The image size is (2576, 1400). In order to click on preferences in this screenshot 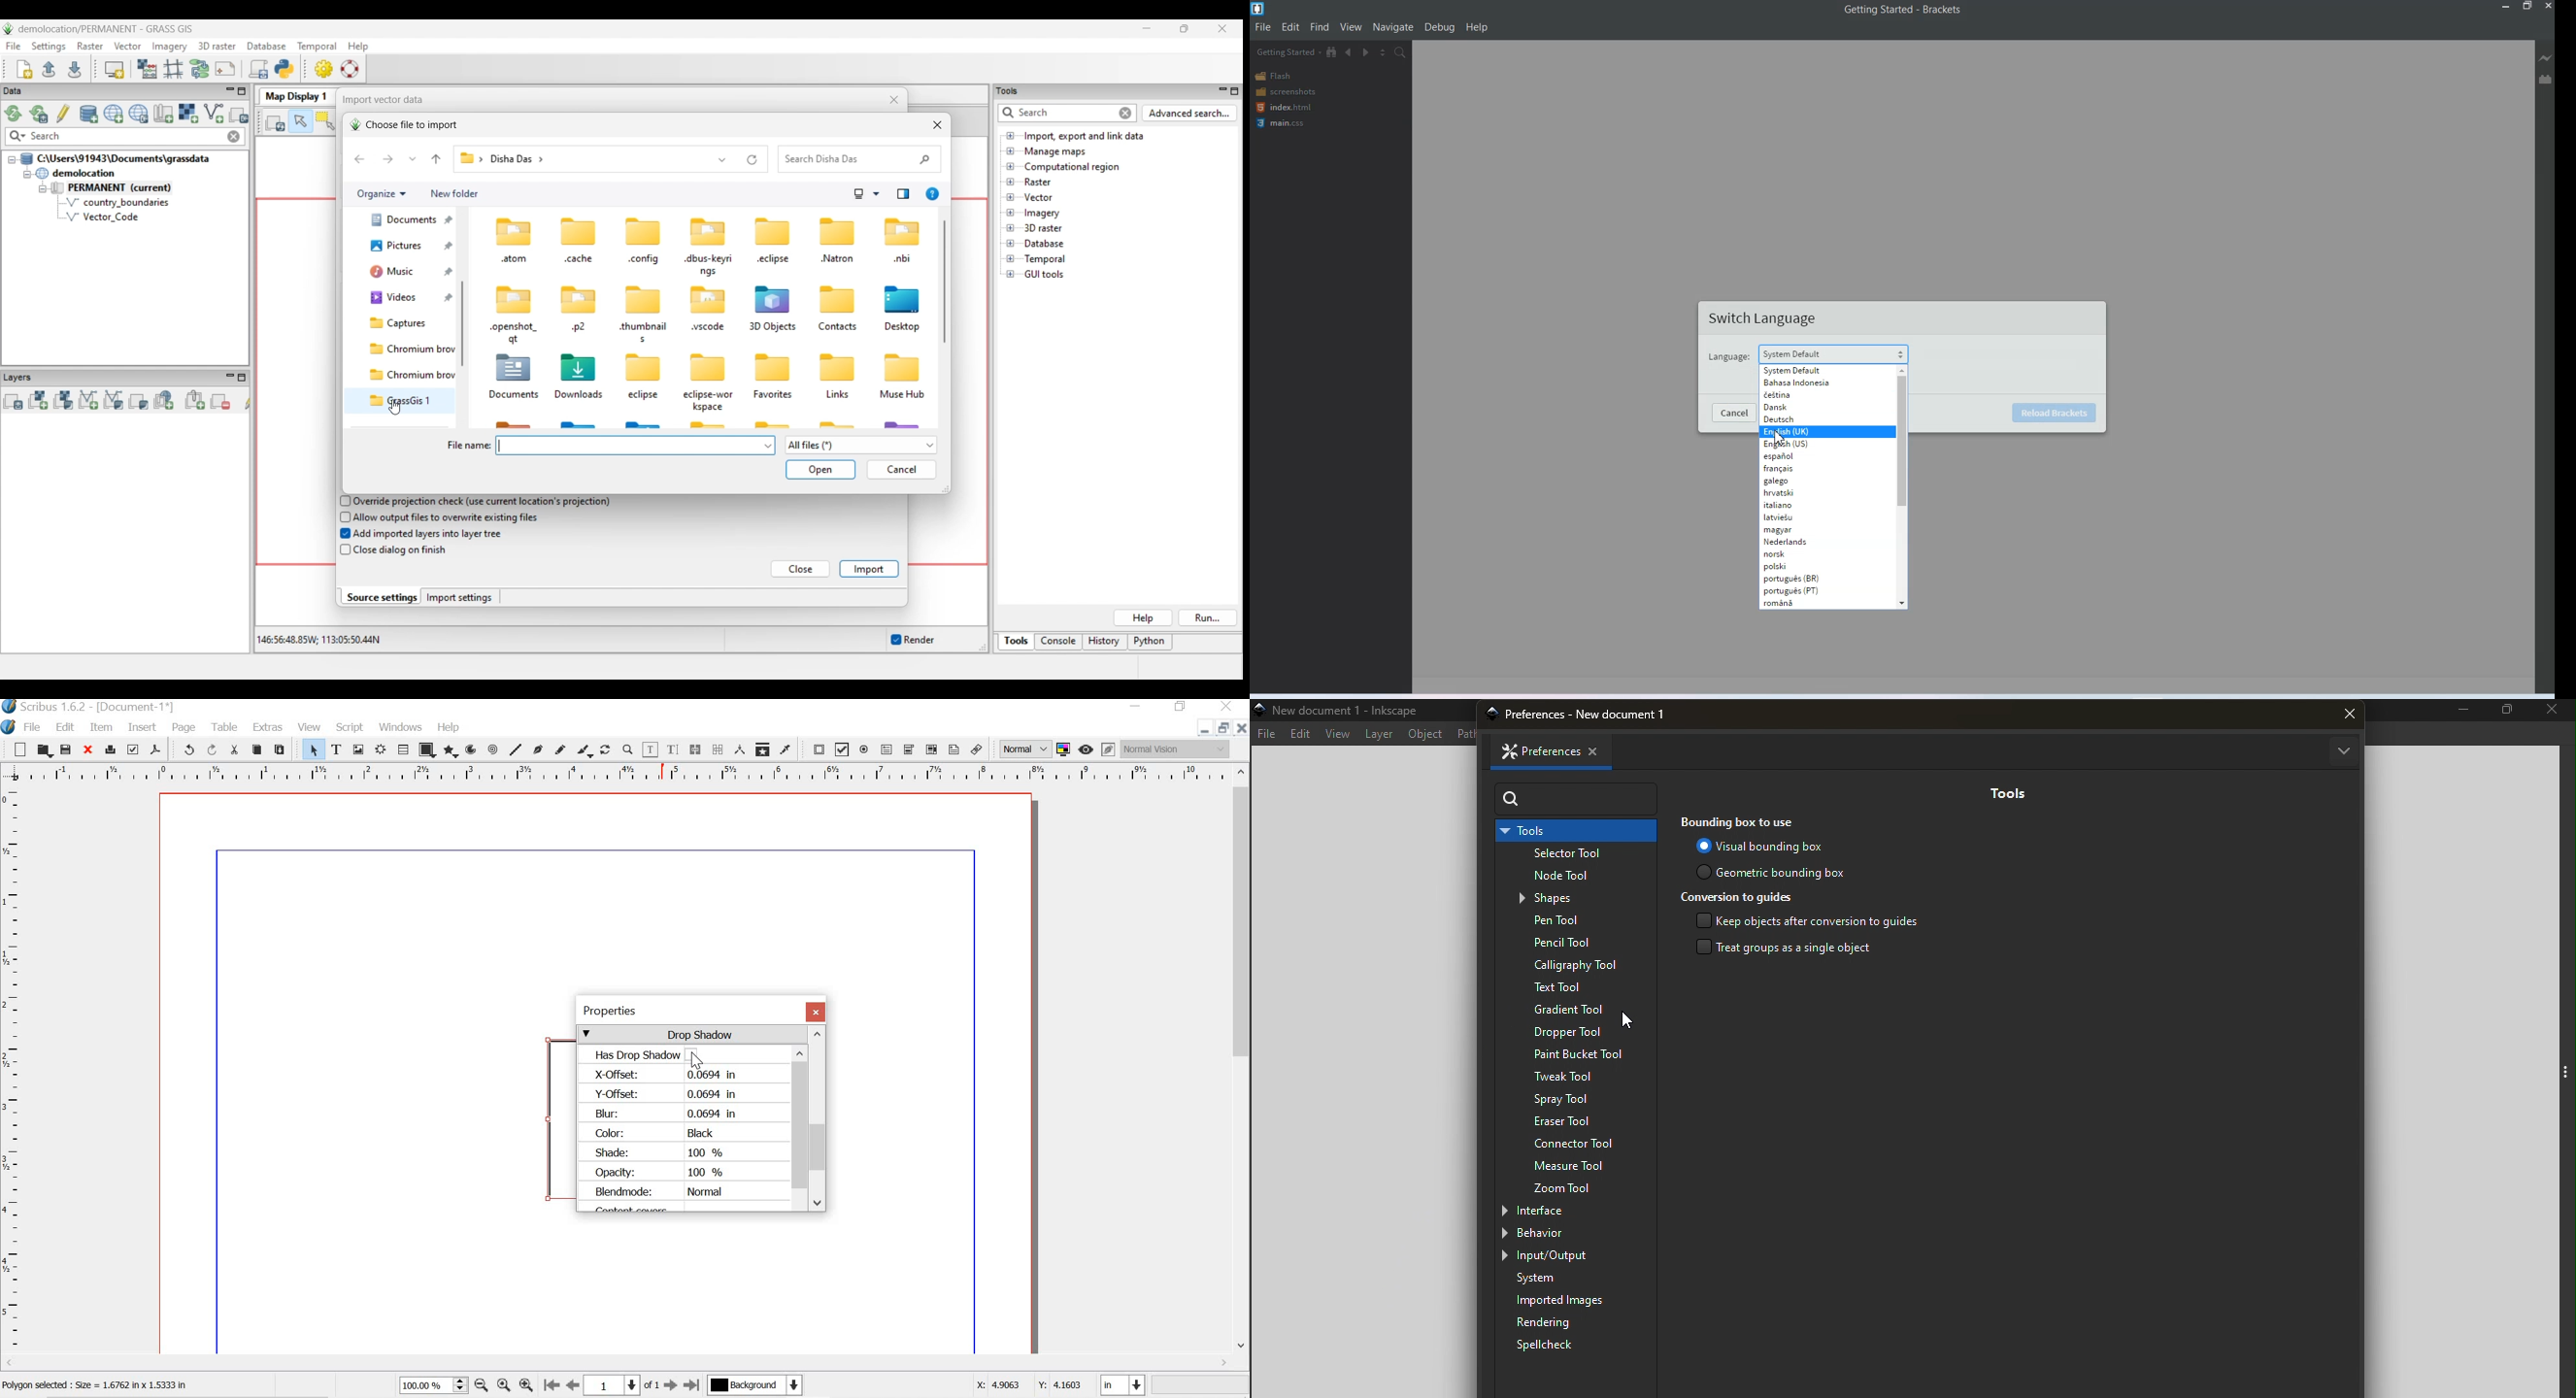, I will do `click(1592, 715)`.